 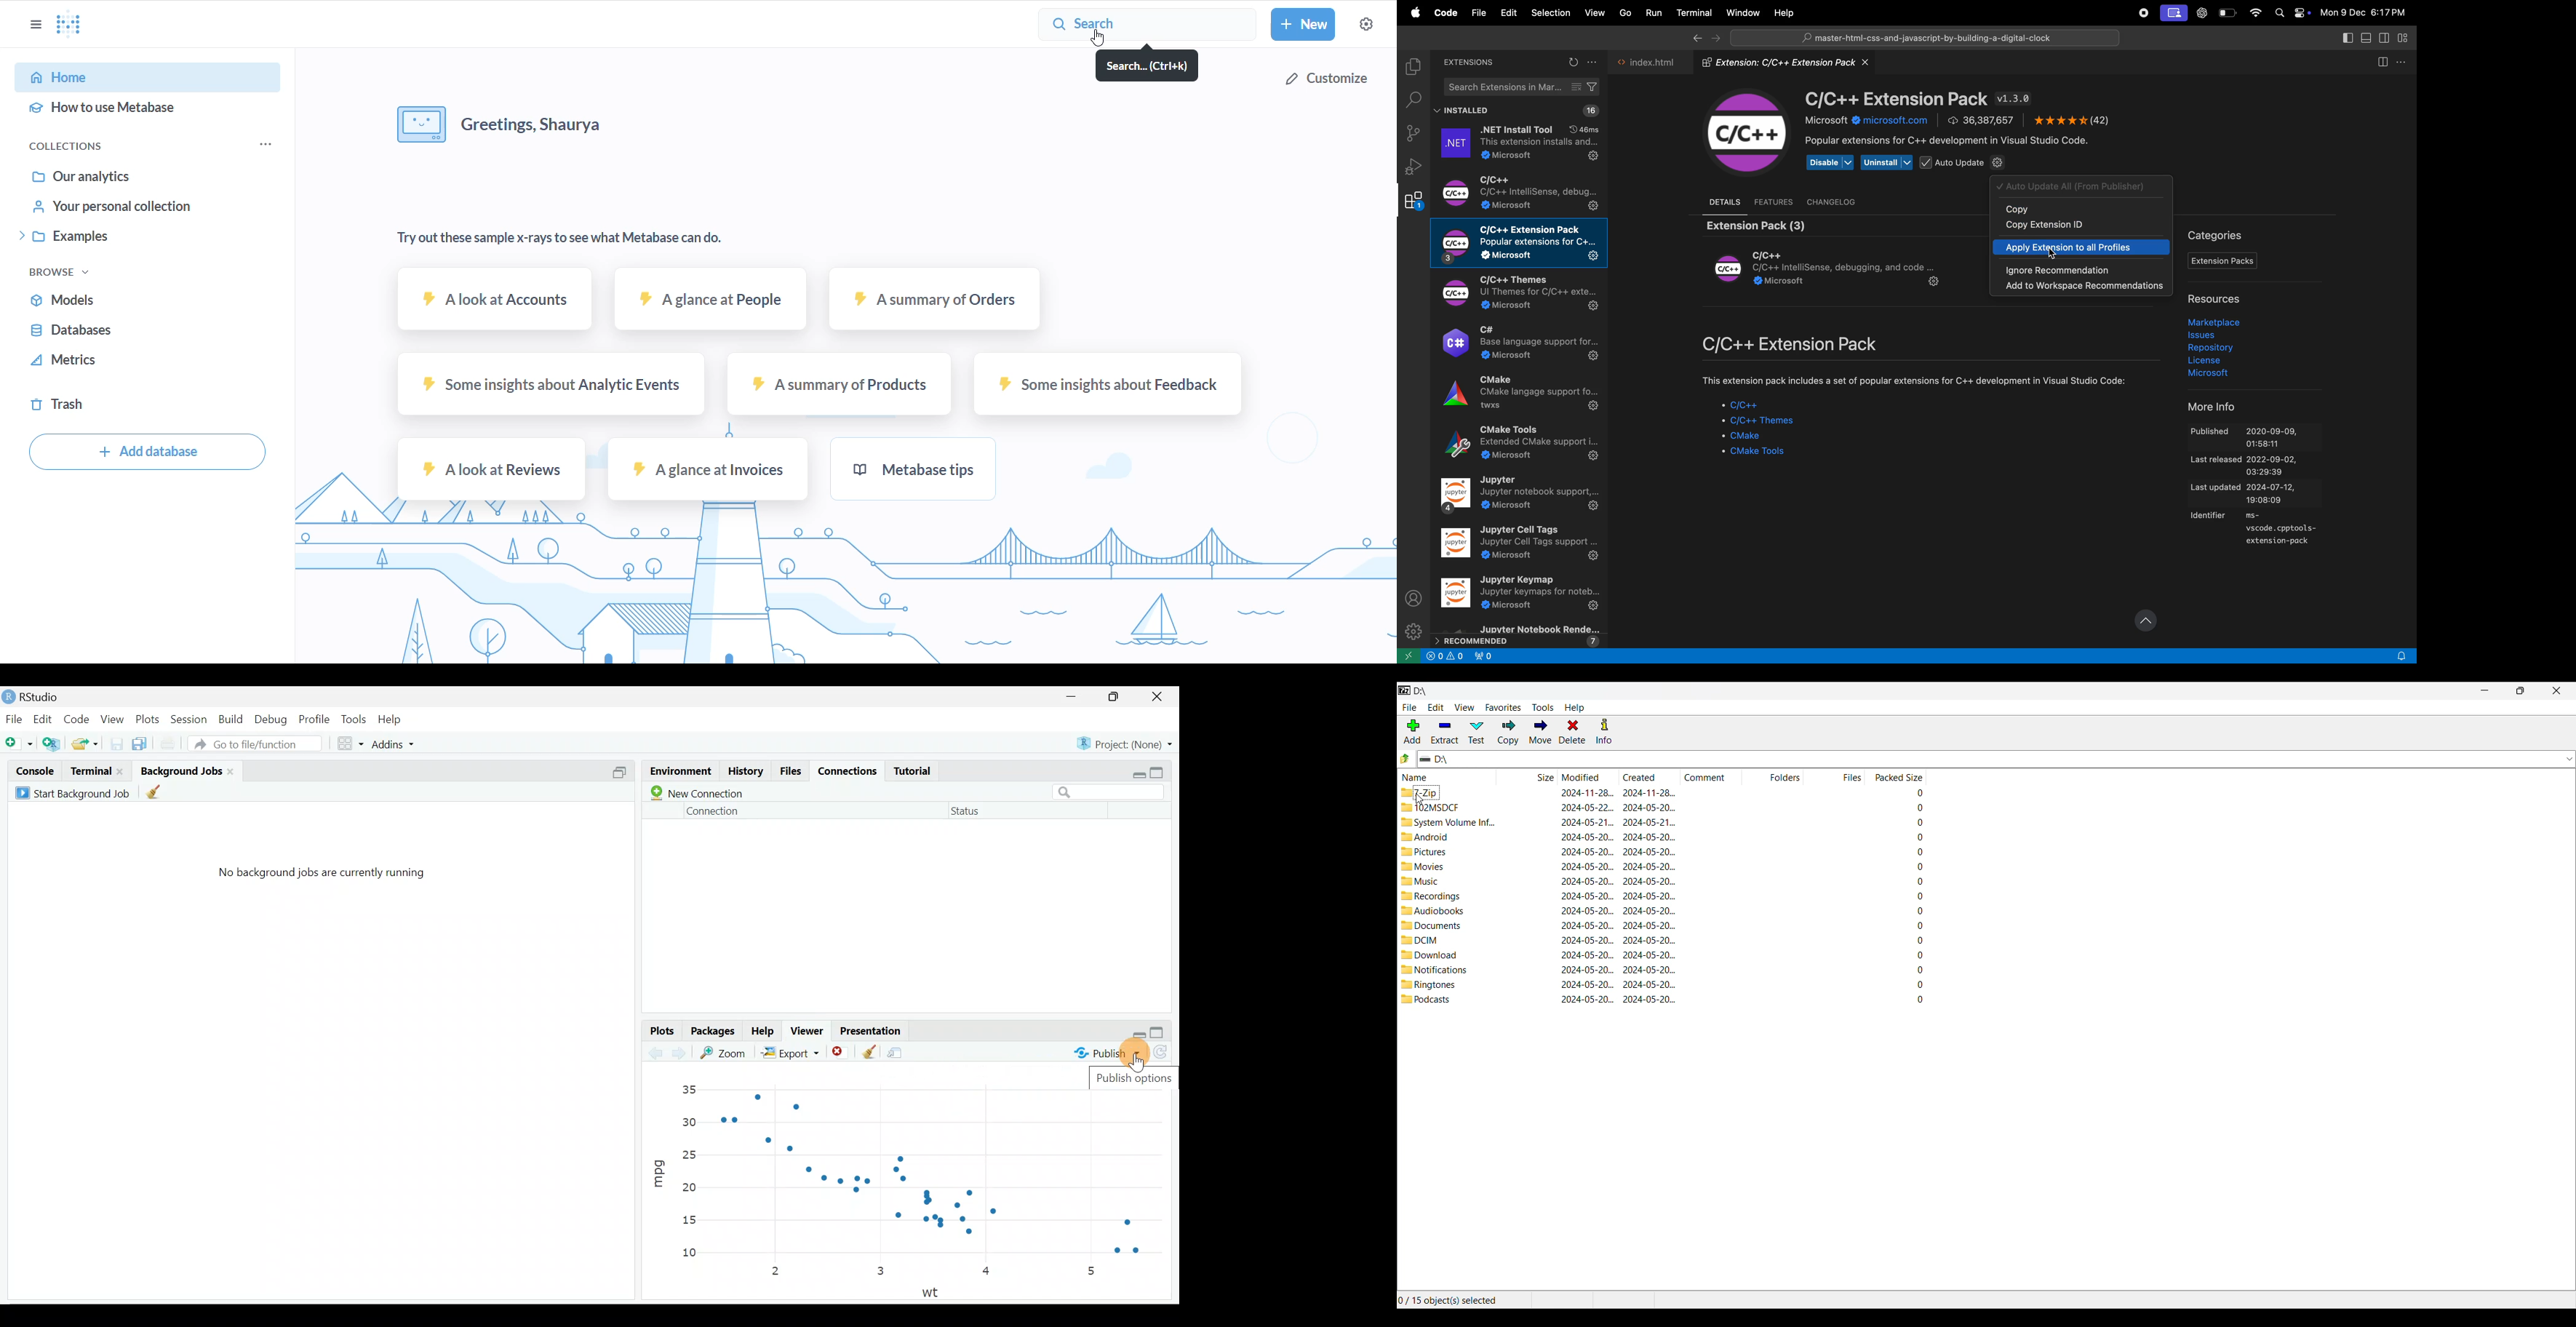 What do you see at coordinates (166, 742) in the screenshot?
I see `Print current file` at bounding box center [166, 742].